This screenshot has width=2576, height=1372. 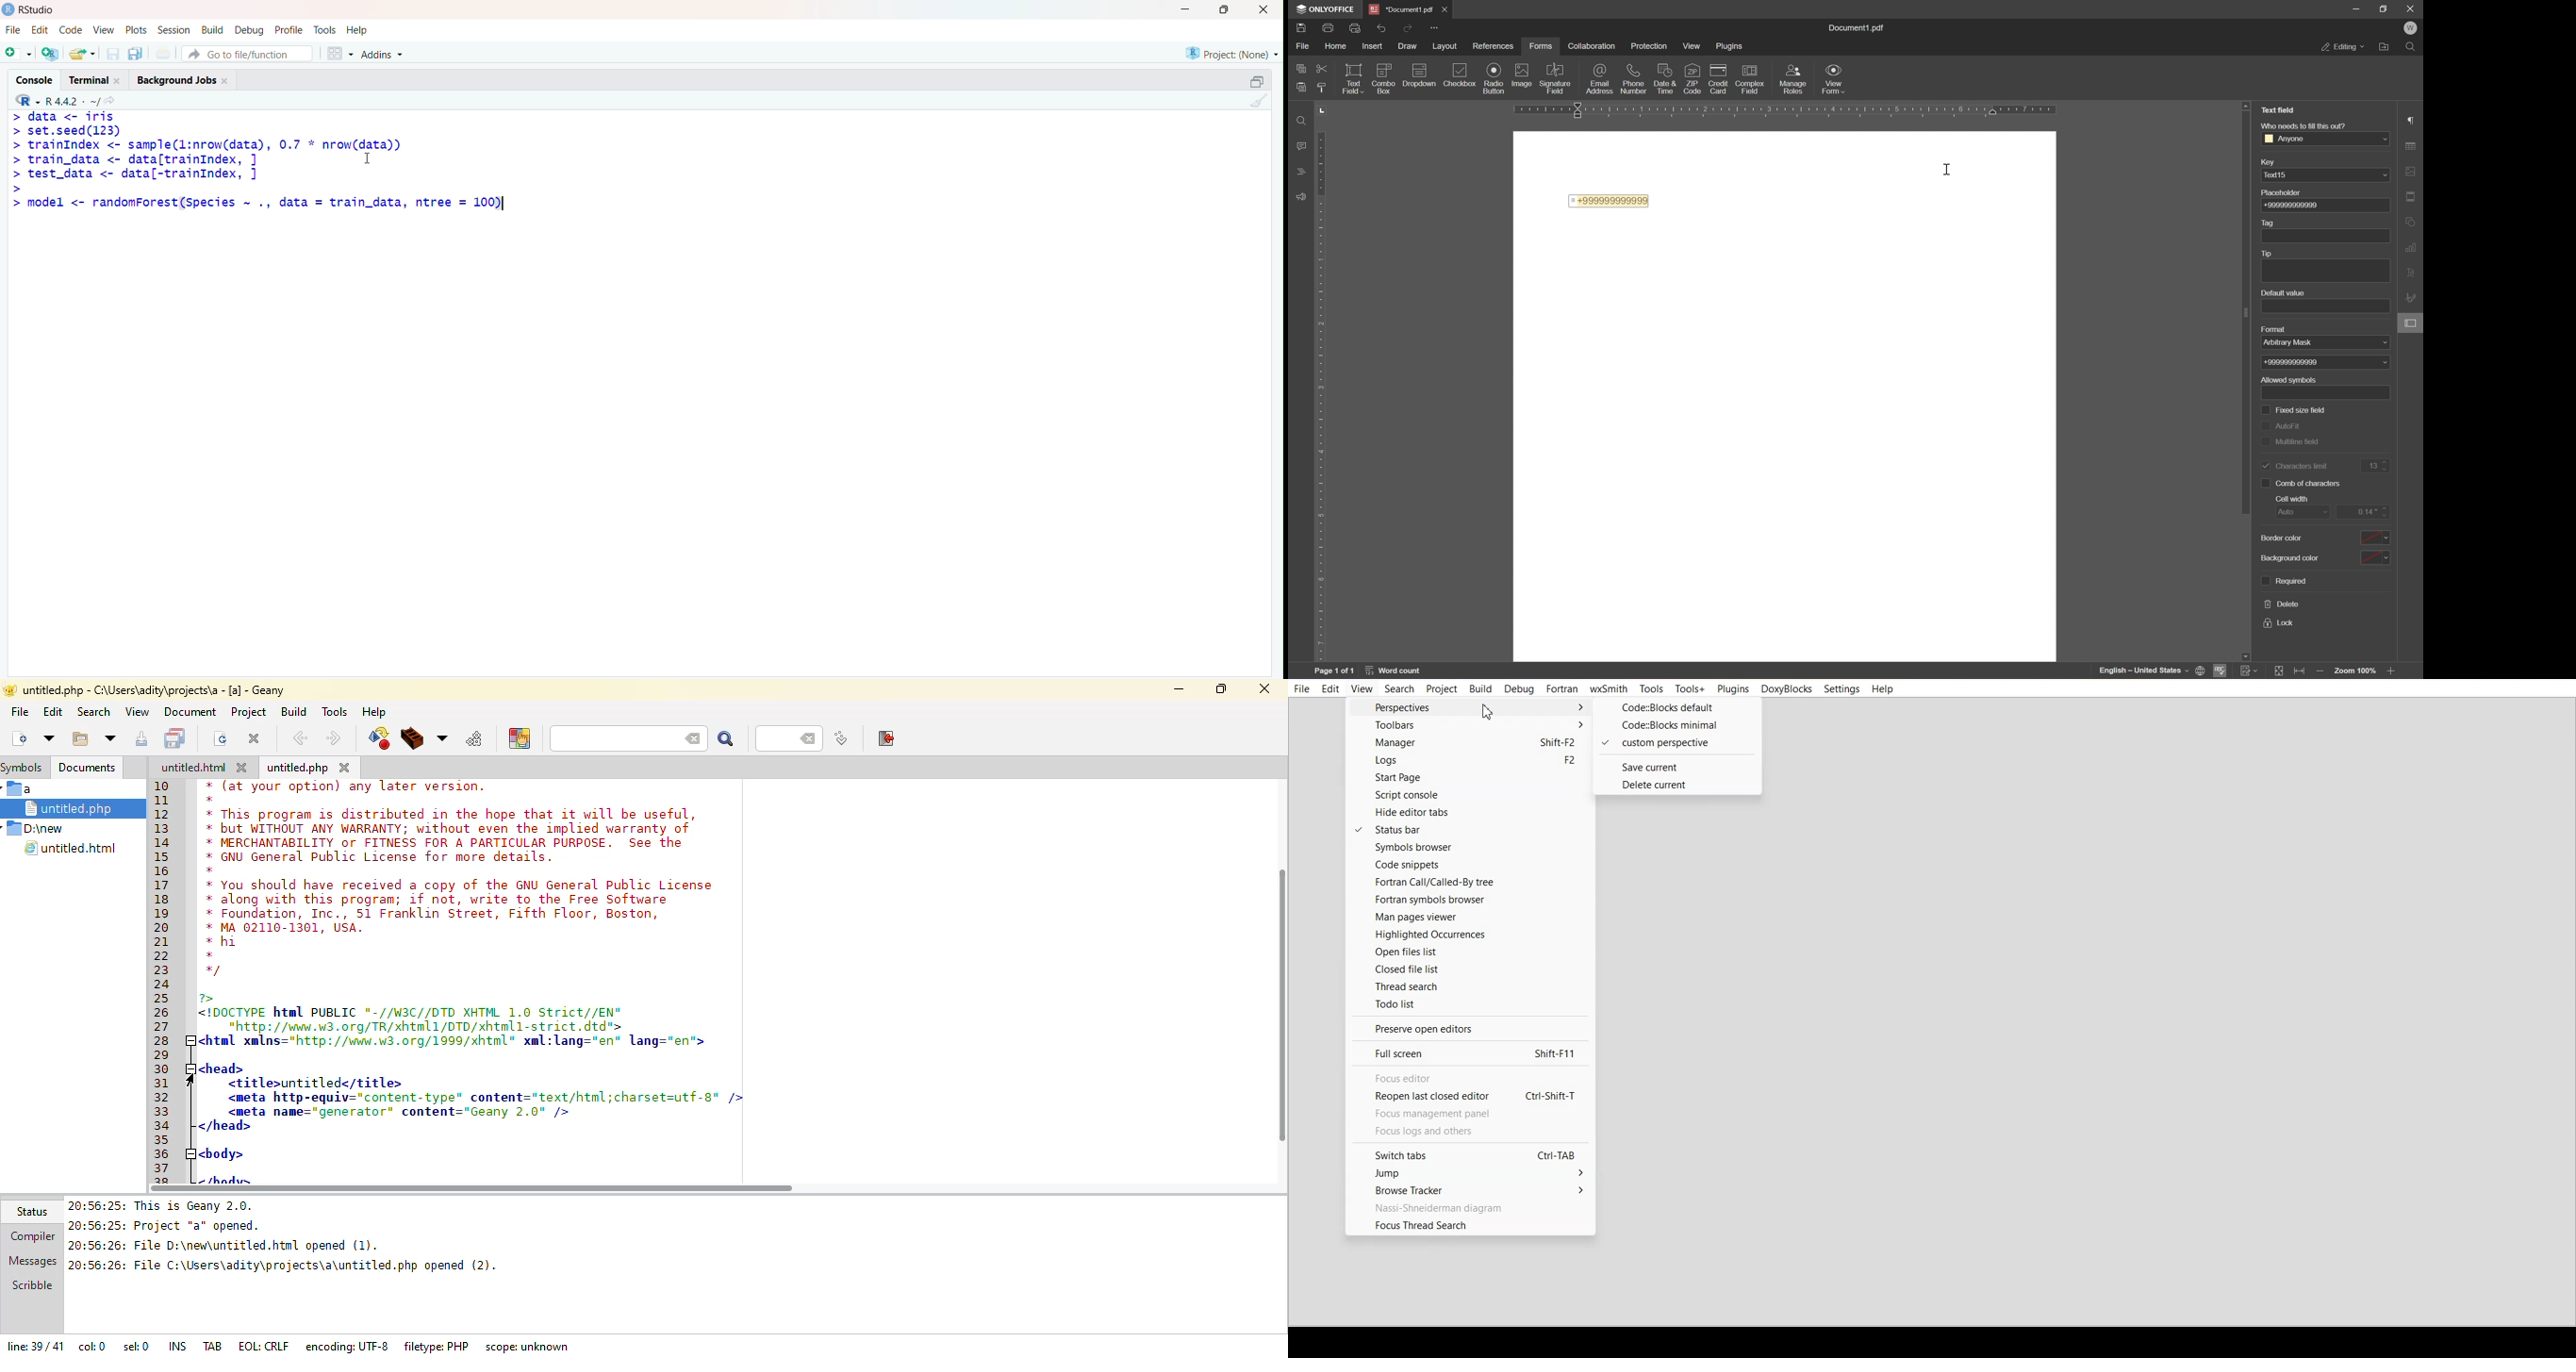 What do you see at coordinates (1469, 900) in the screenshot?
I see `Fortran symbols browser` at bounding box center [1469, 900].